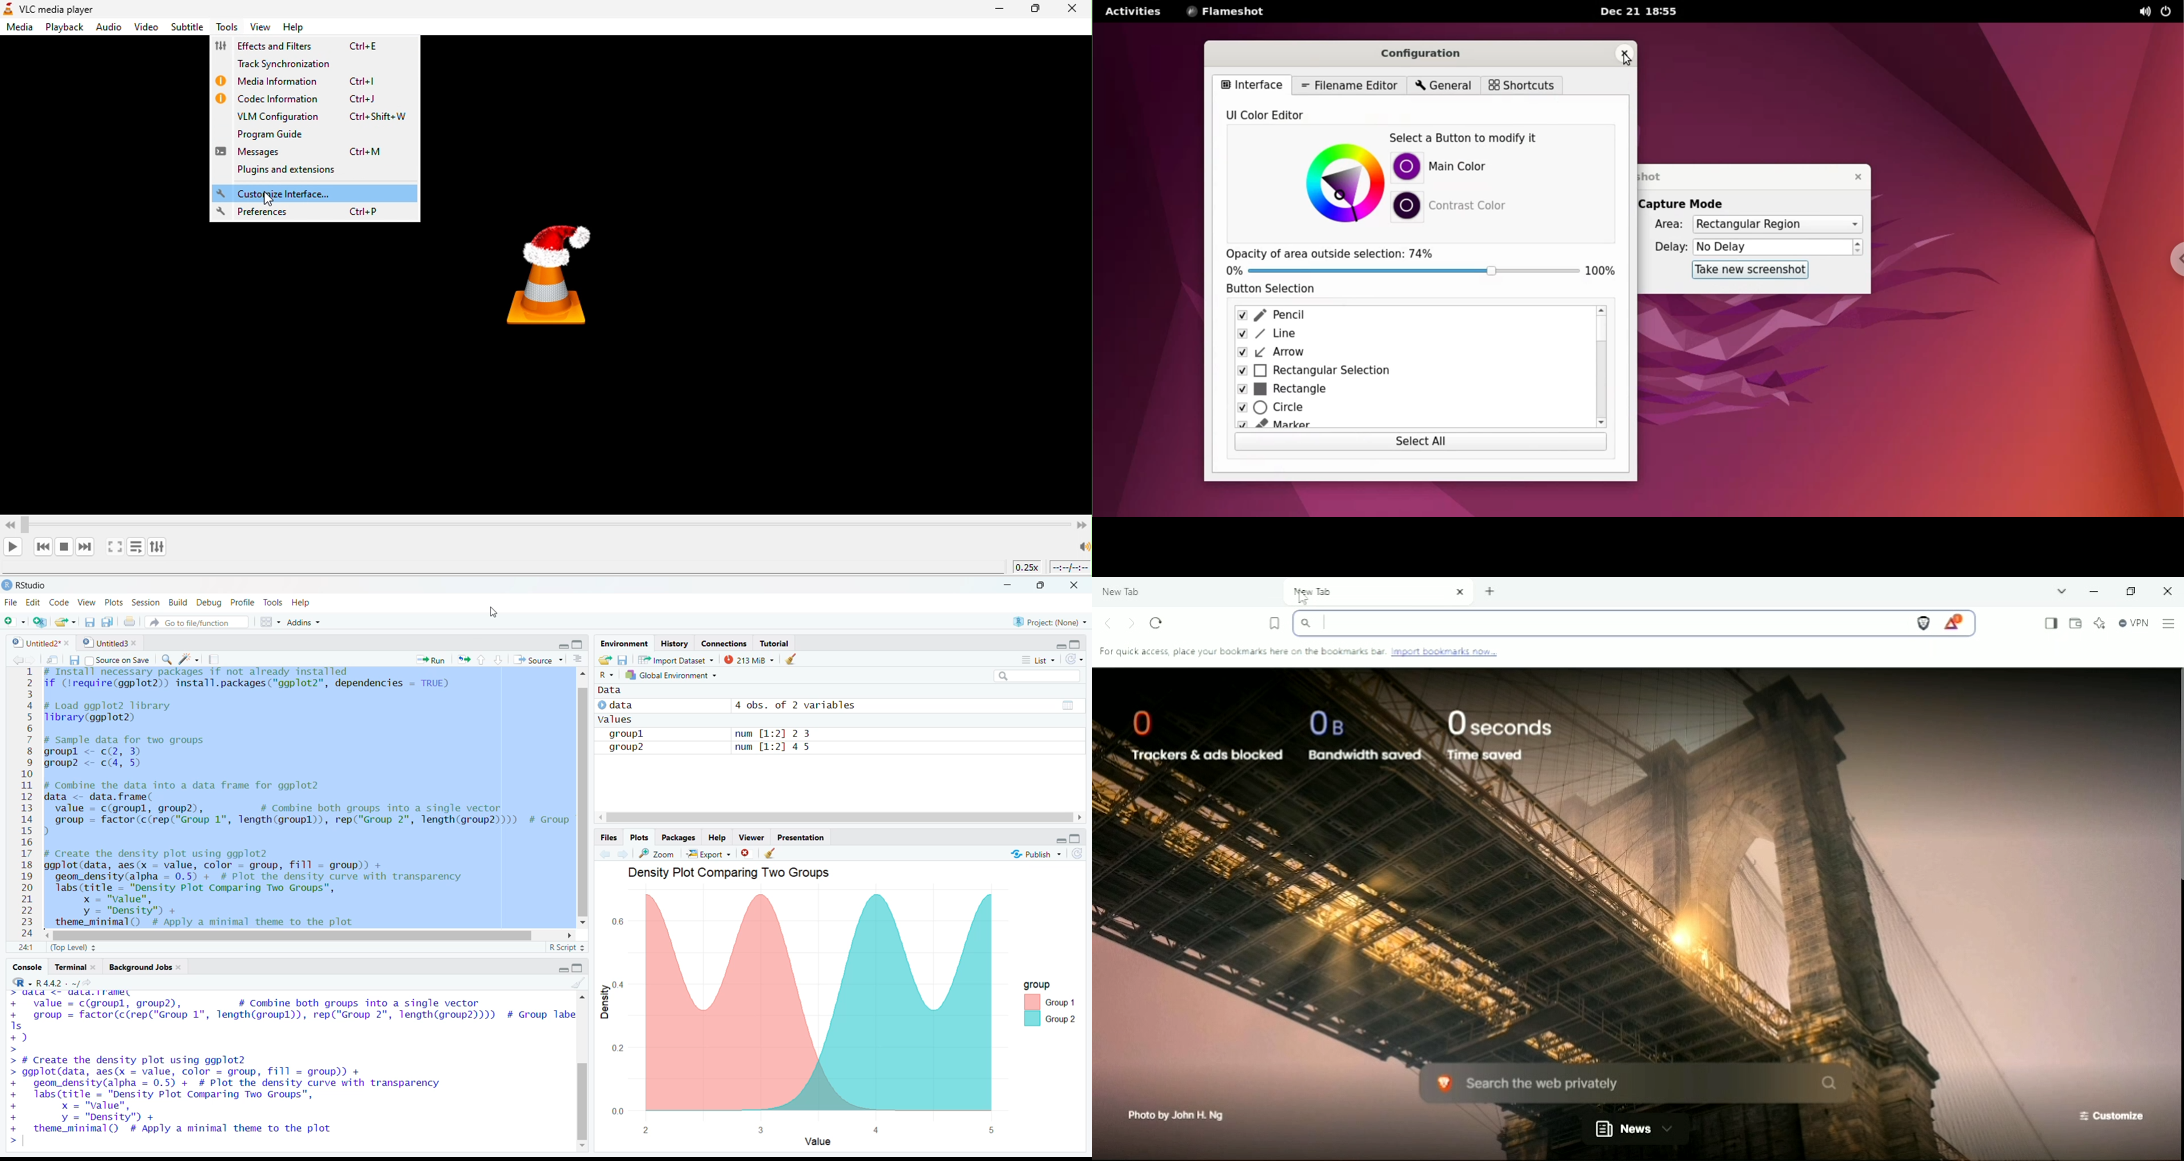 The width and height of the screenshot is (2184, 1176). What do you see at coordinates (44, 982) in the screenshot?
I see `R .R.4.4.2` at bounding box center [44, 982].